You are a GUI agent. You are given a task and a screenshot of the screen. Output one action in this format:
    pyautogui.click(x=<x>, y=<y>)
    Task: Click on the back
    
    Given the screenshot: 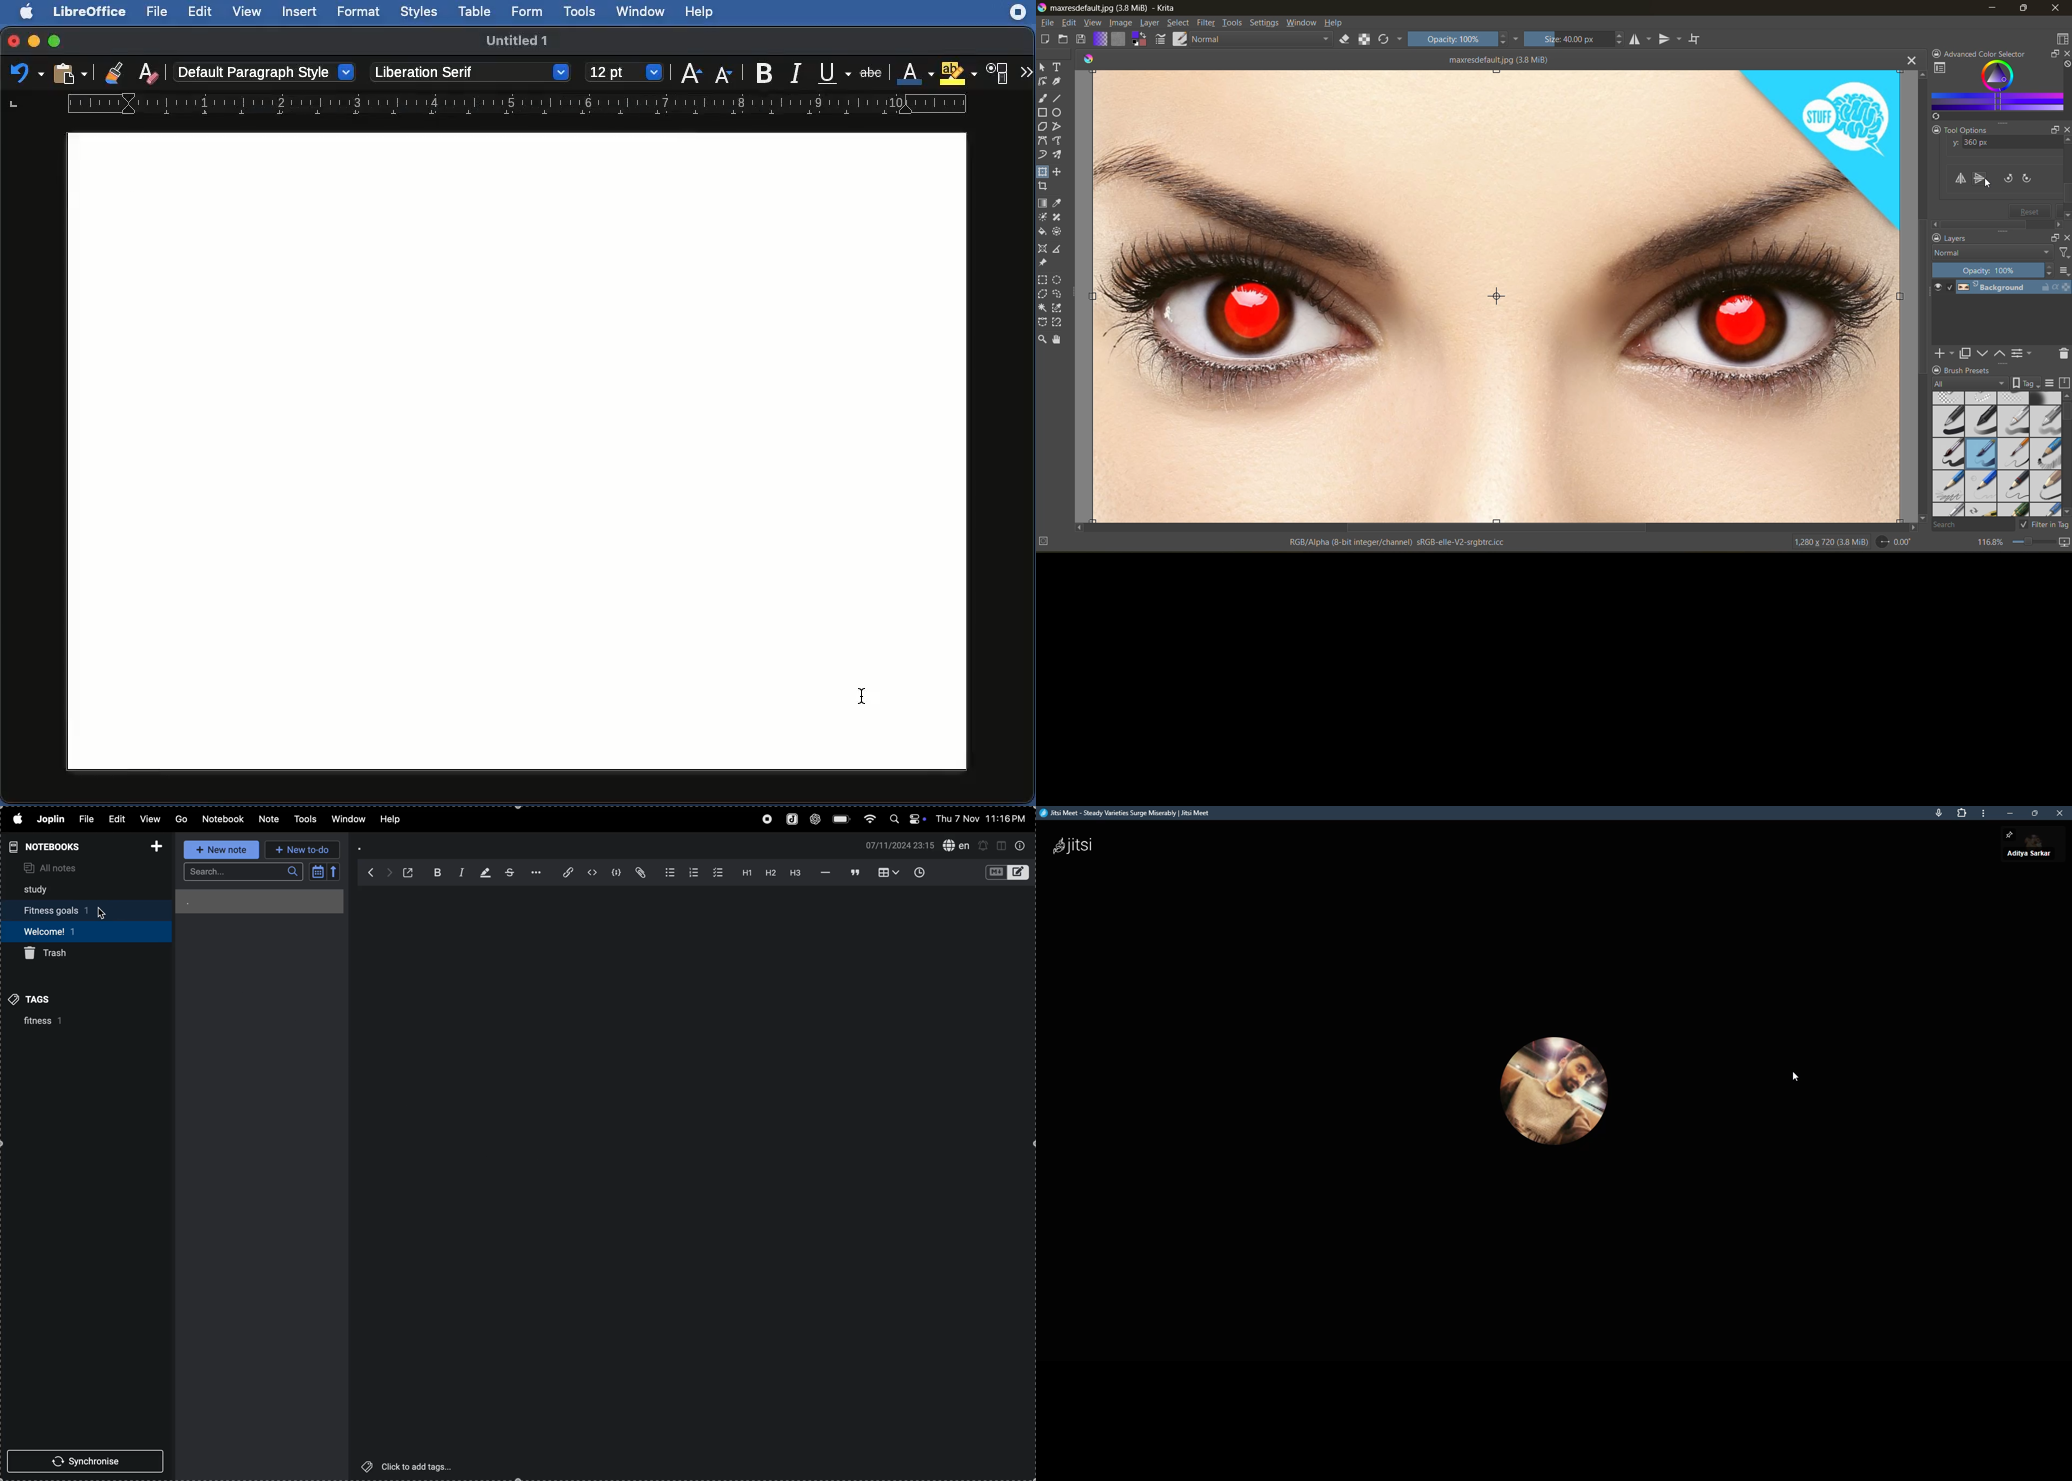 What is the action you would take?
    pyautogui.click(x=366, y=872)
    